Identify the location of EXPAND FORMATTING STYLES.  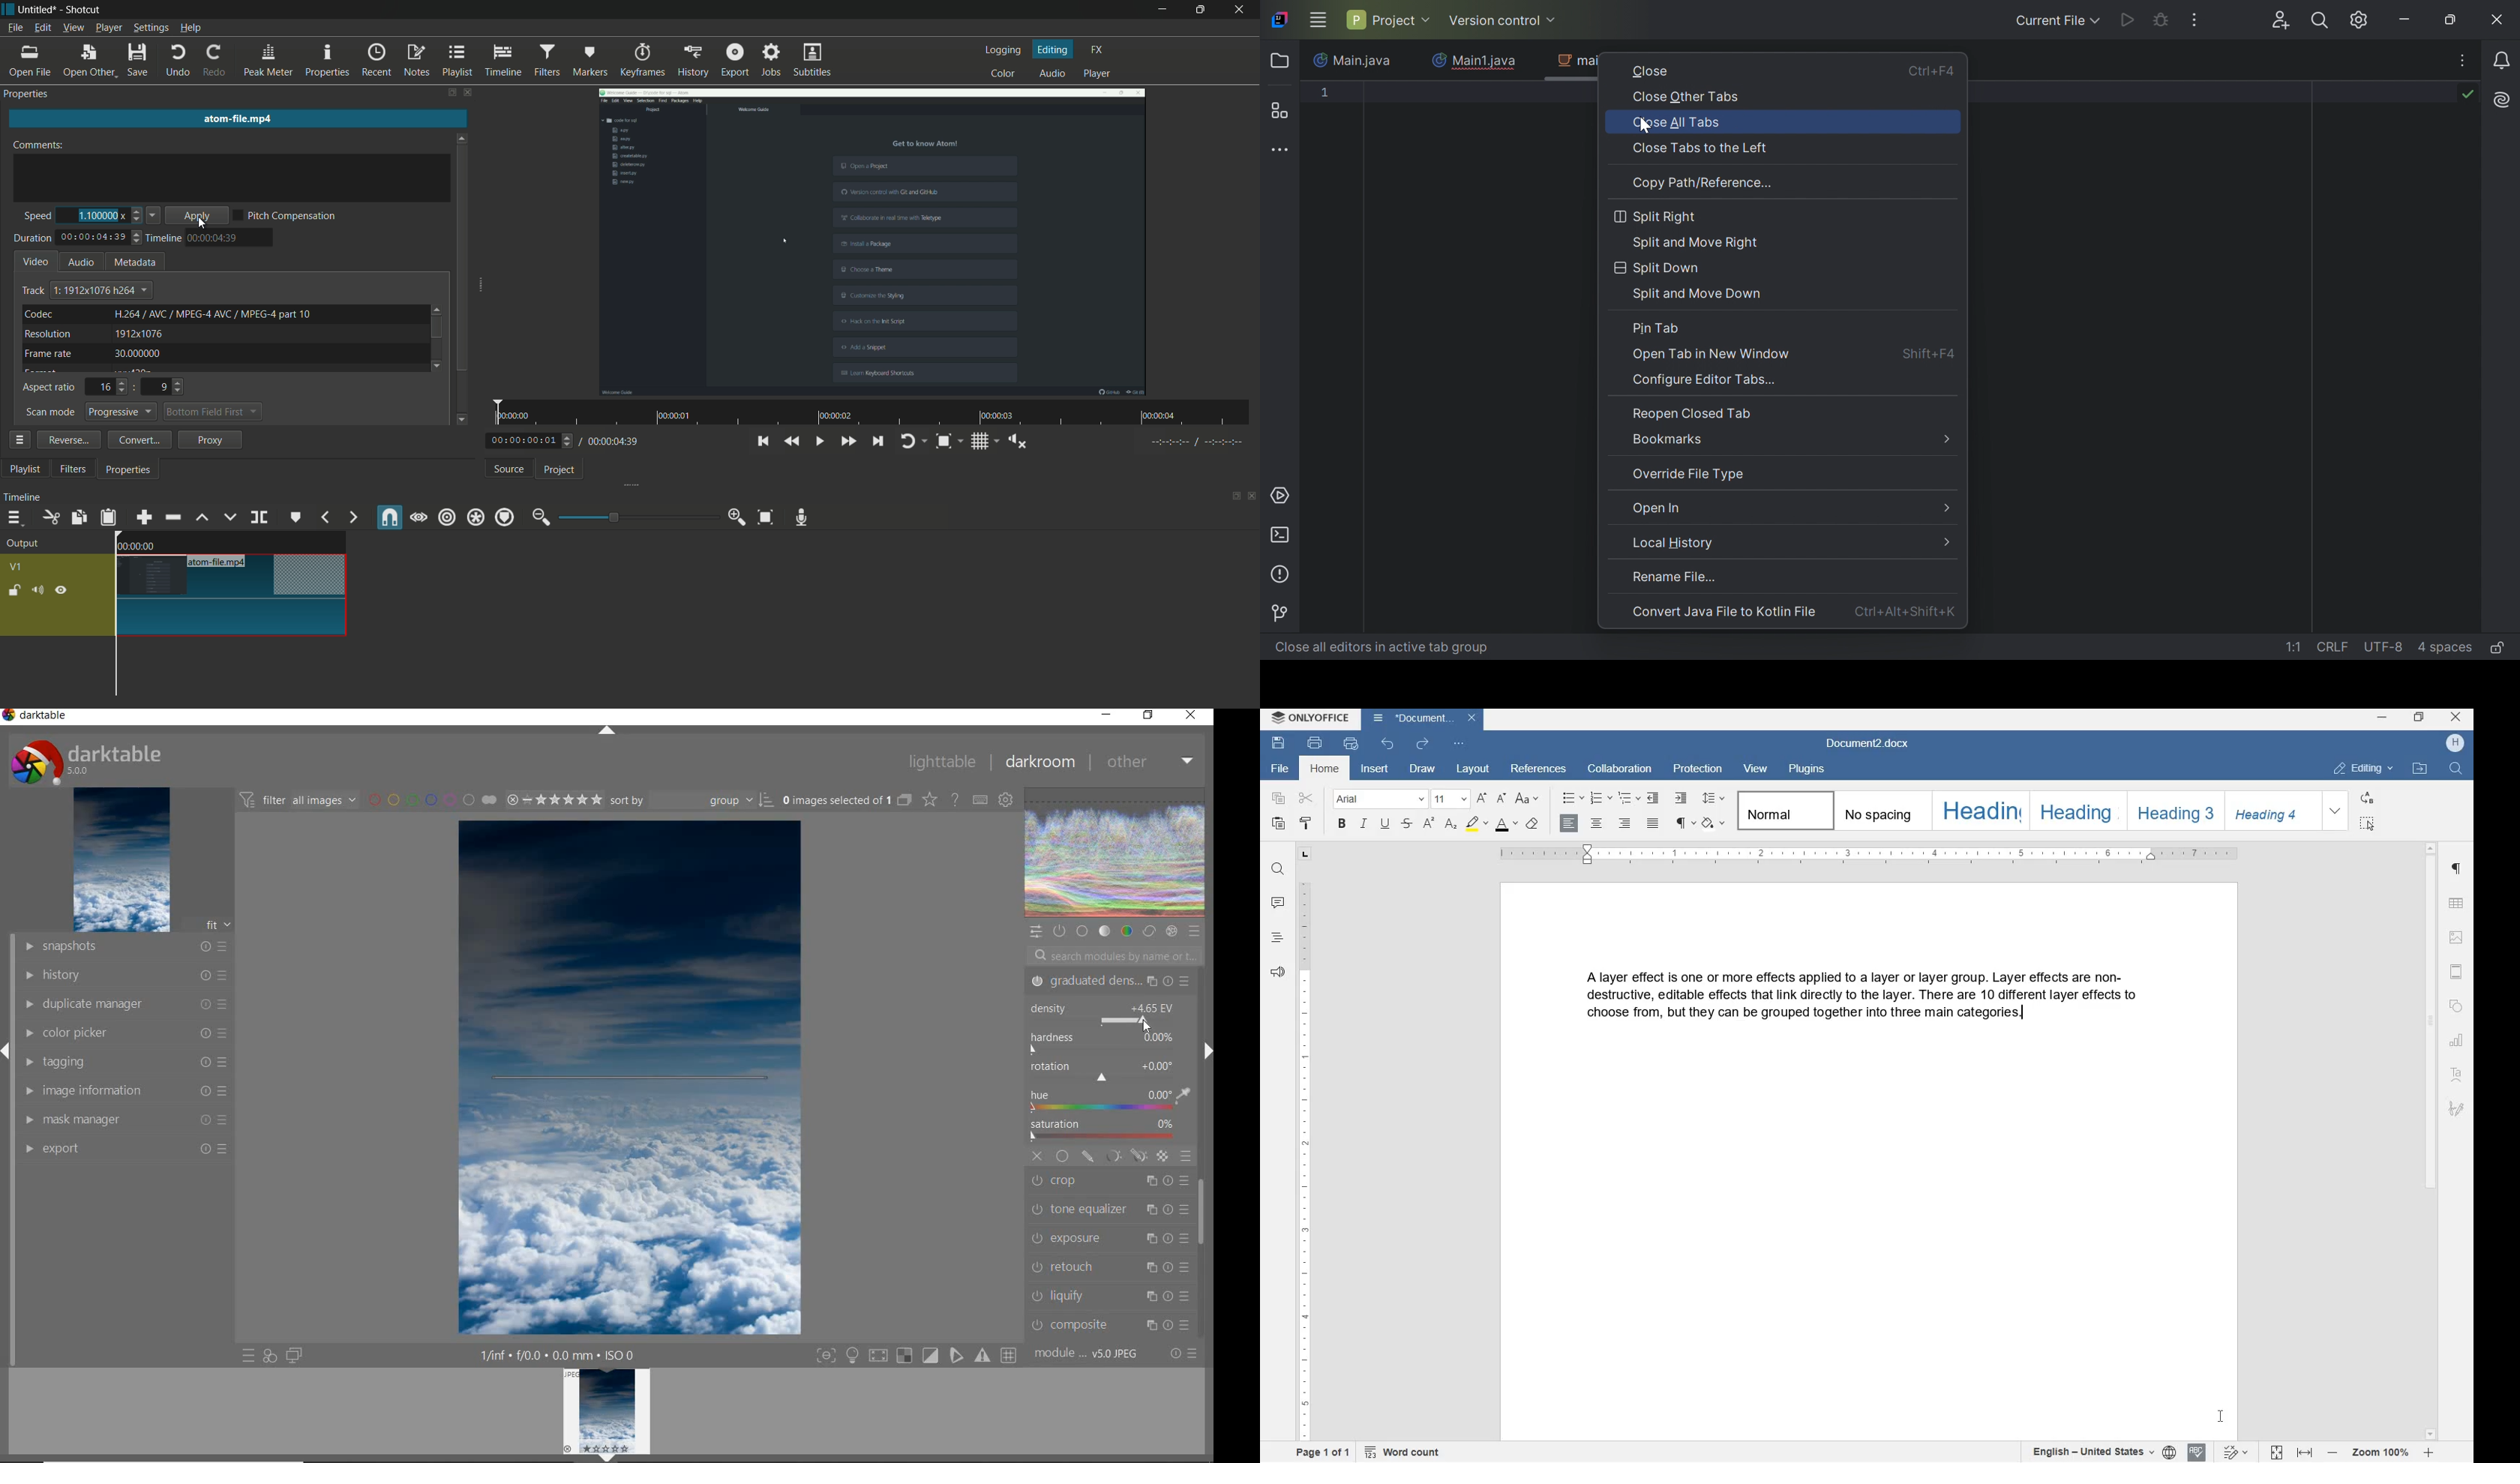
(2335, 809).